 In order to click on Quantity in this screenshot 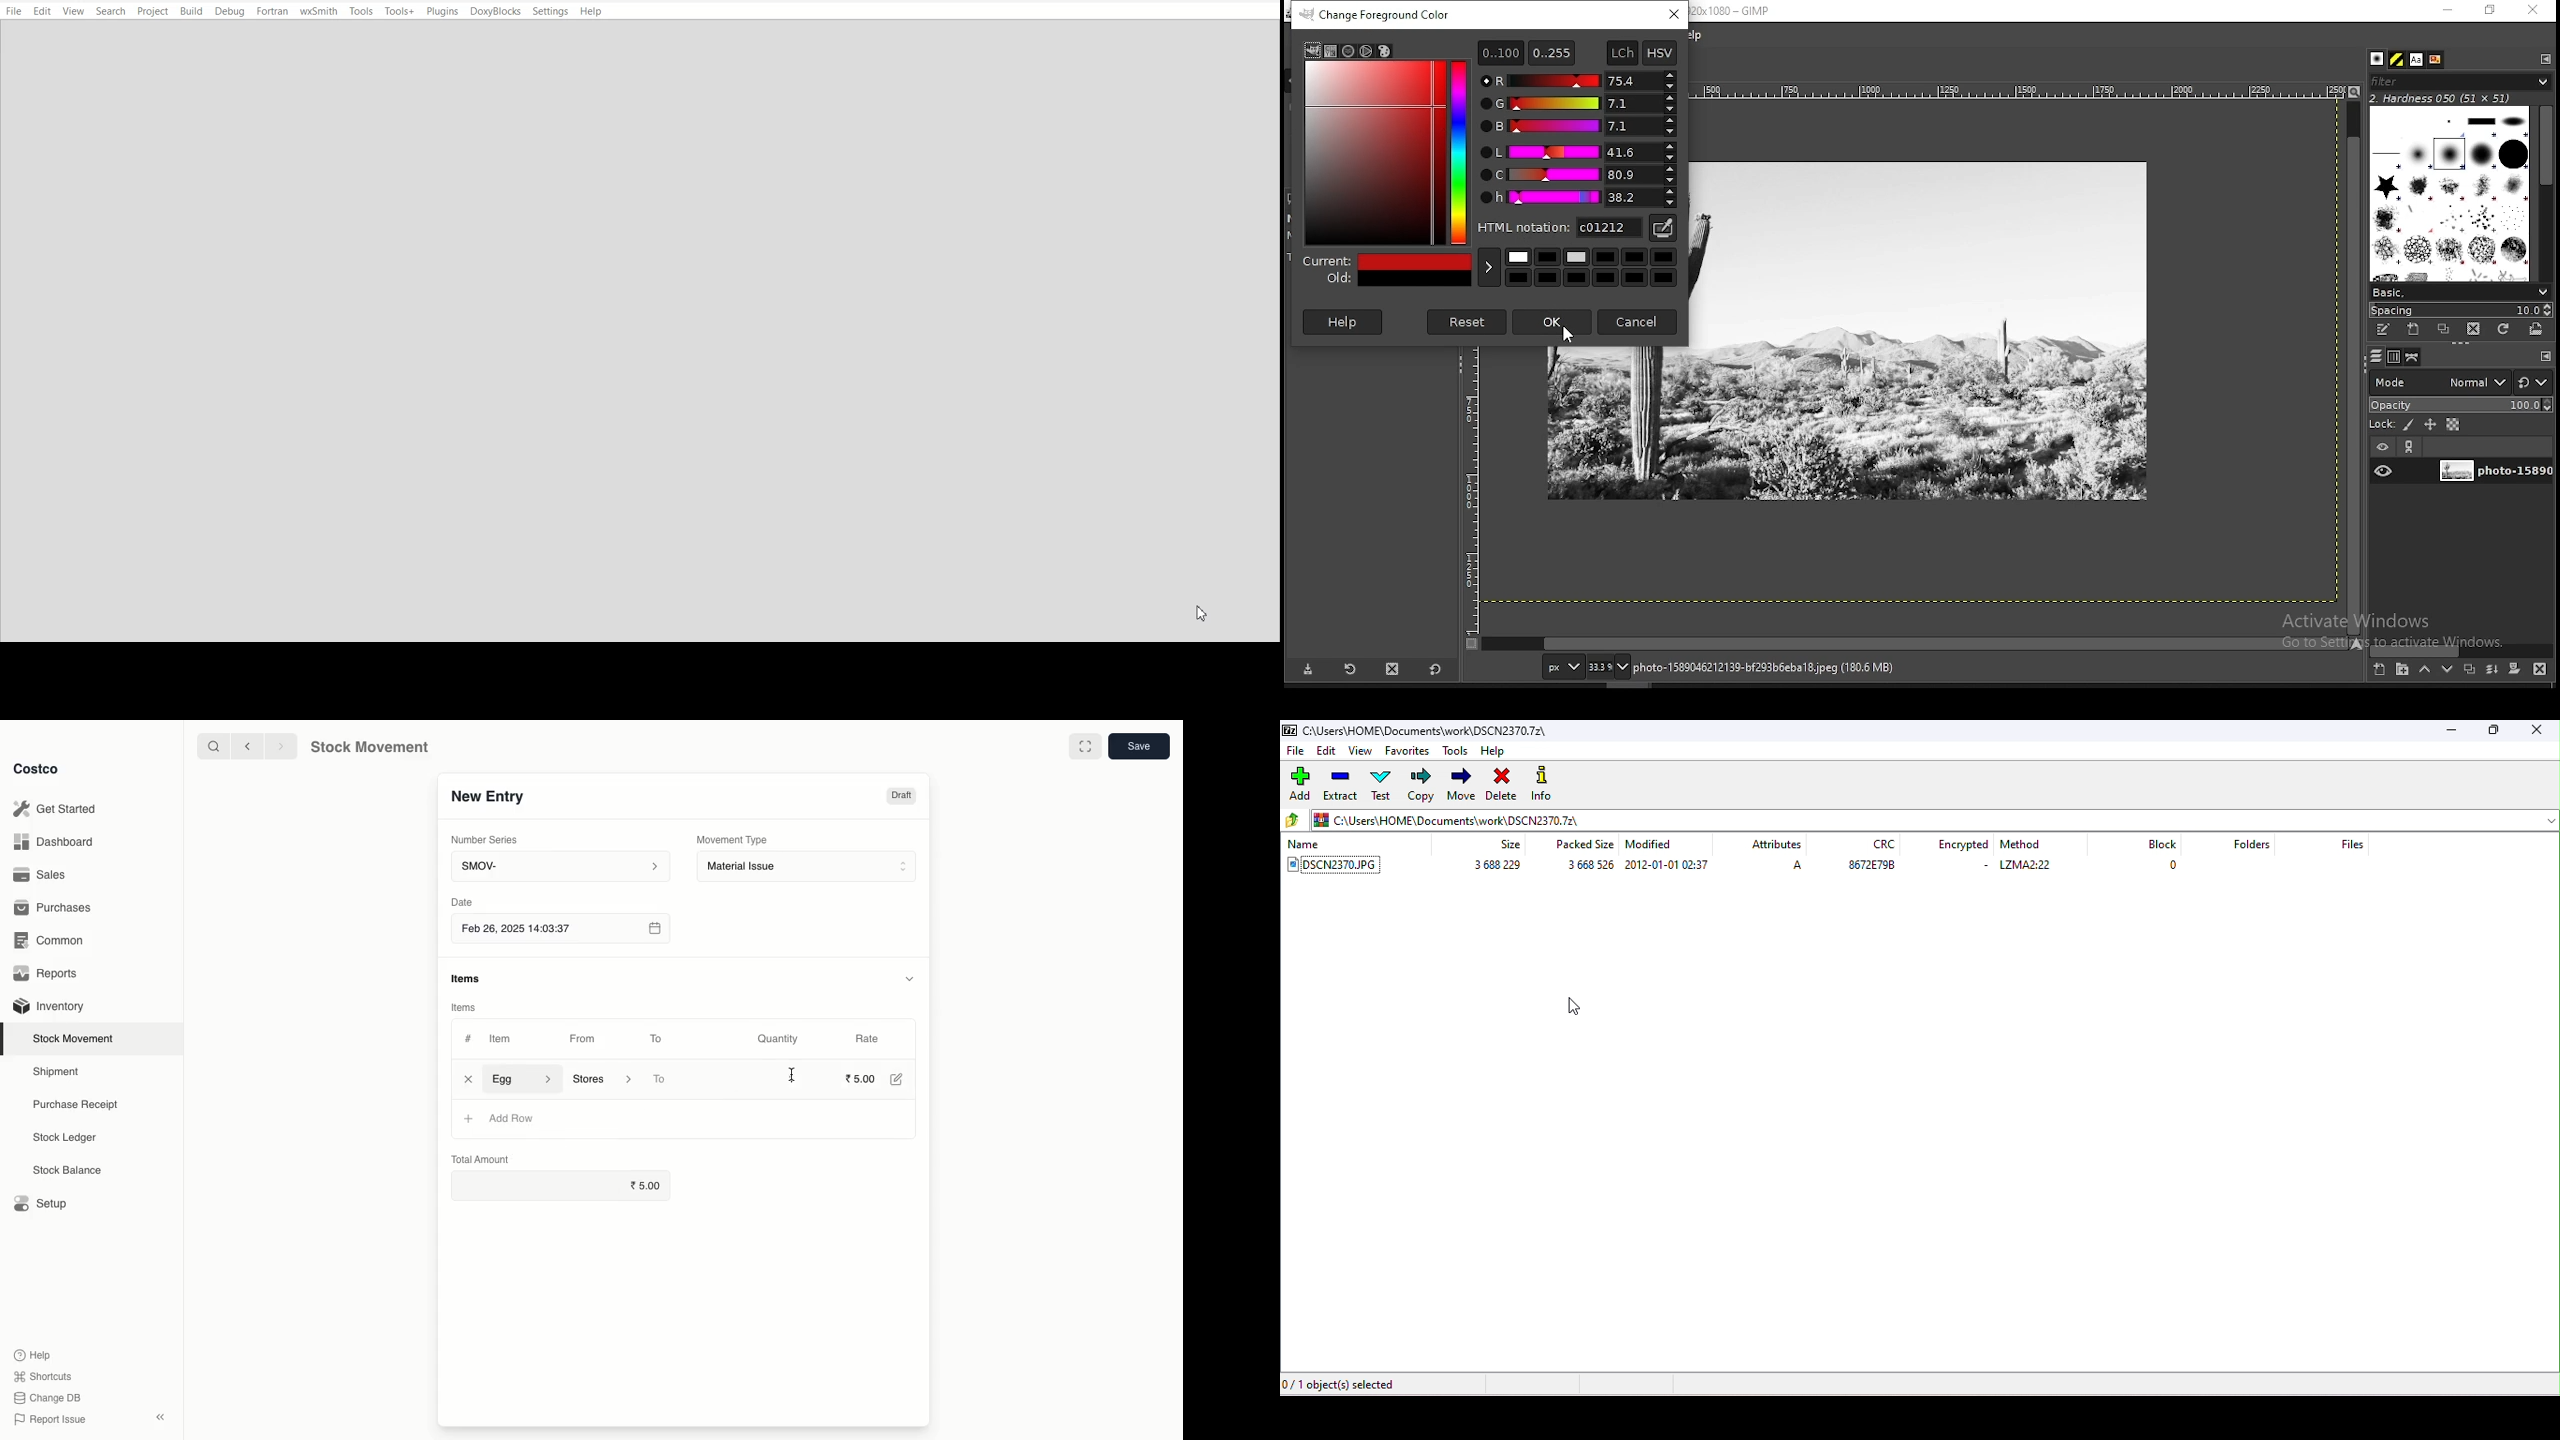, I will do `click(781, 1040)`.